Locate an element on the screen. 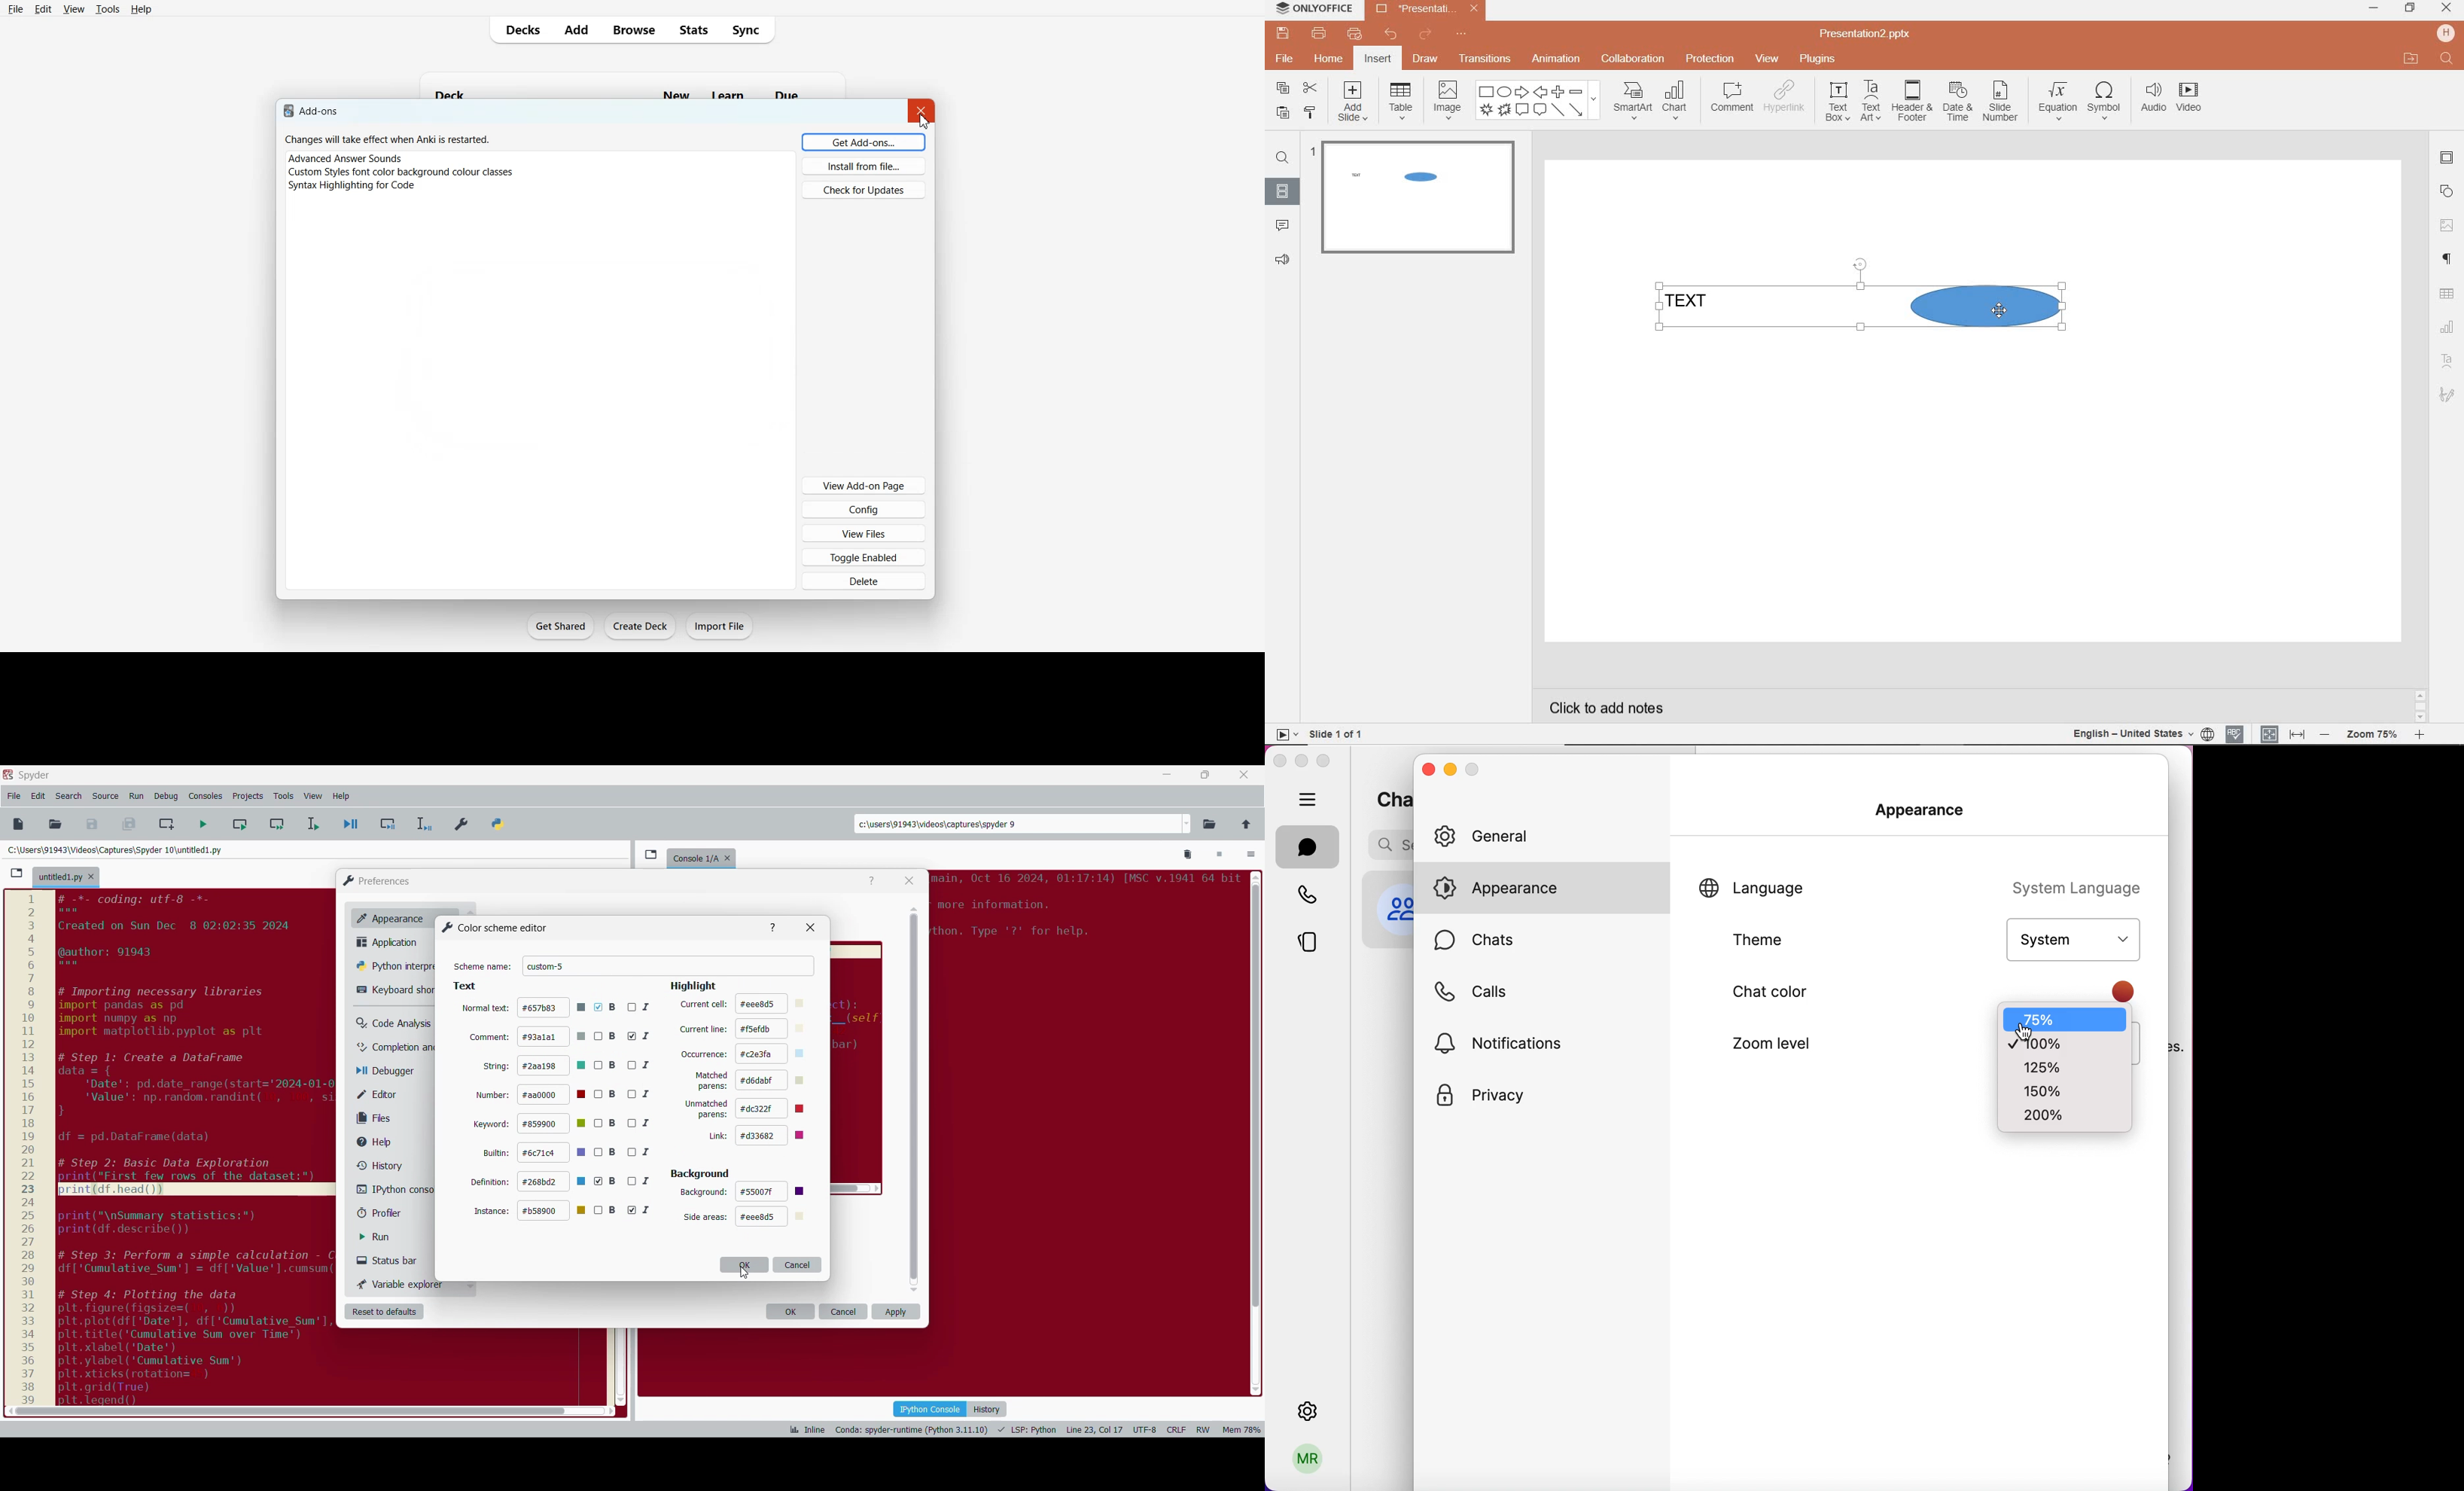 This screenshot has height=1512, width=2464. CLICK TO ADD NOTES is located at coordinates (1610, 706).